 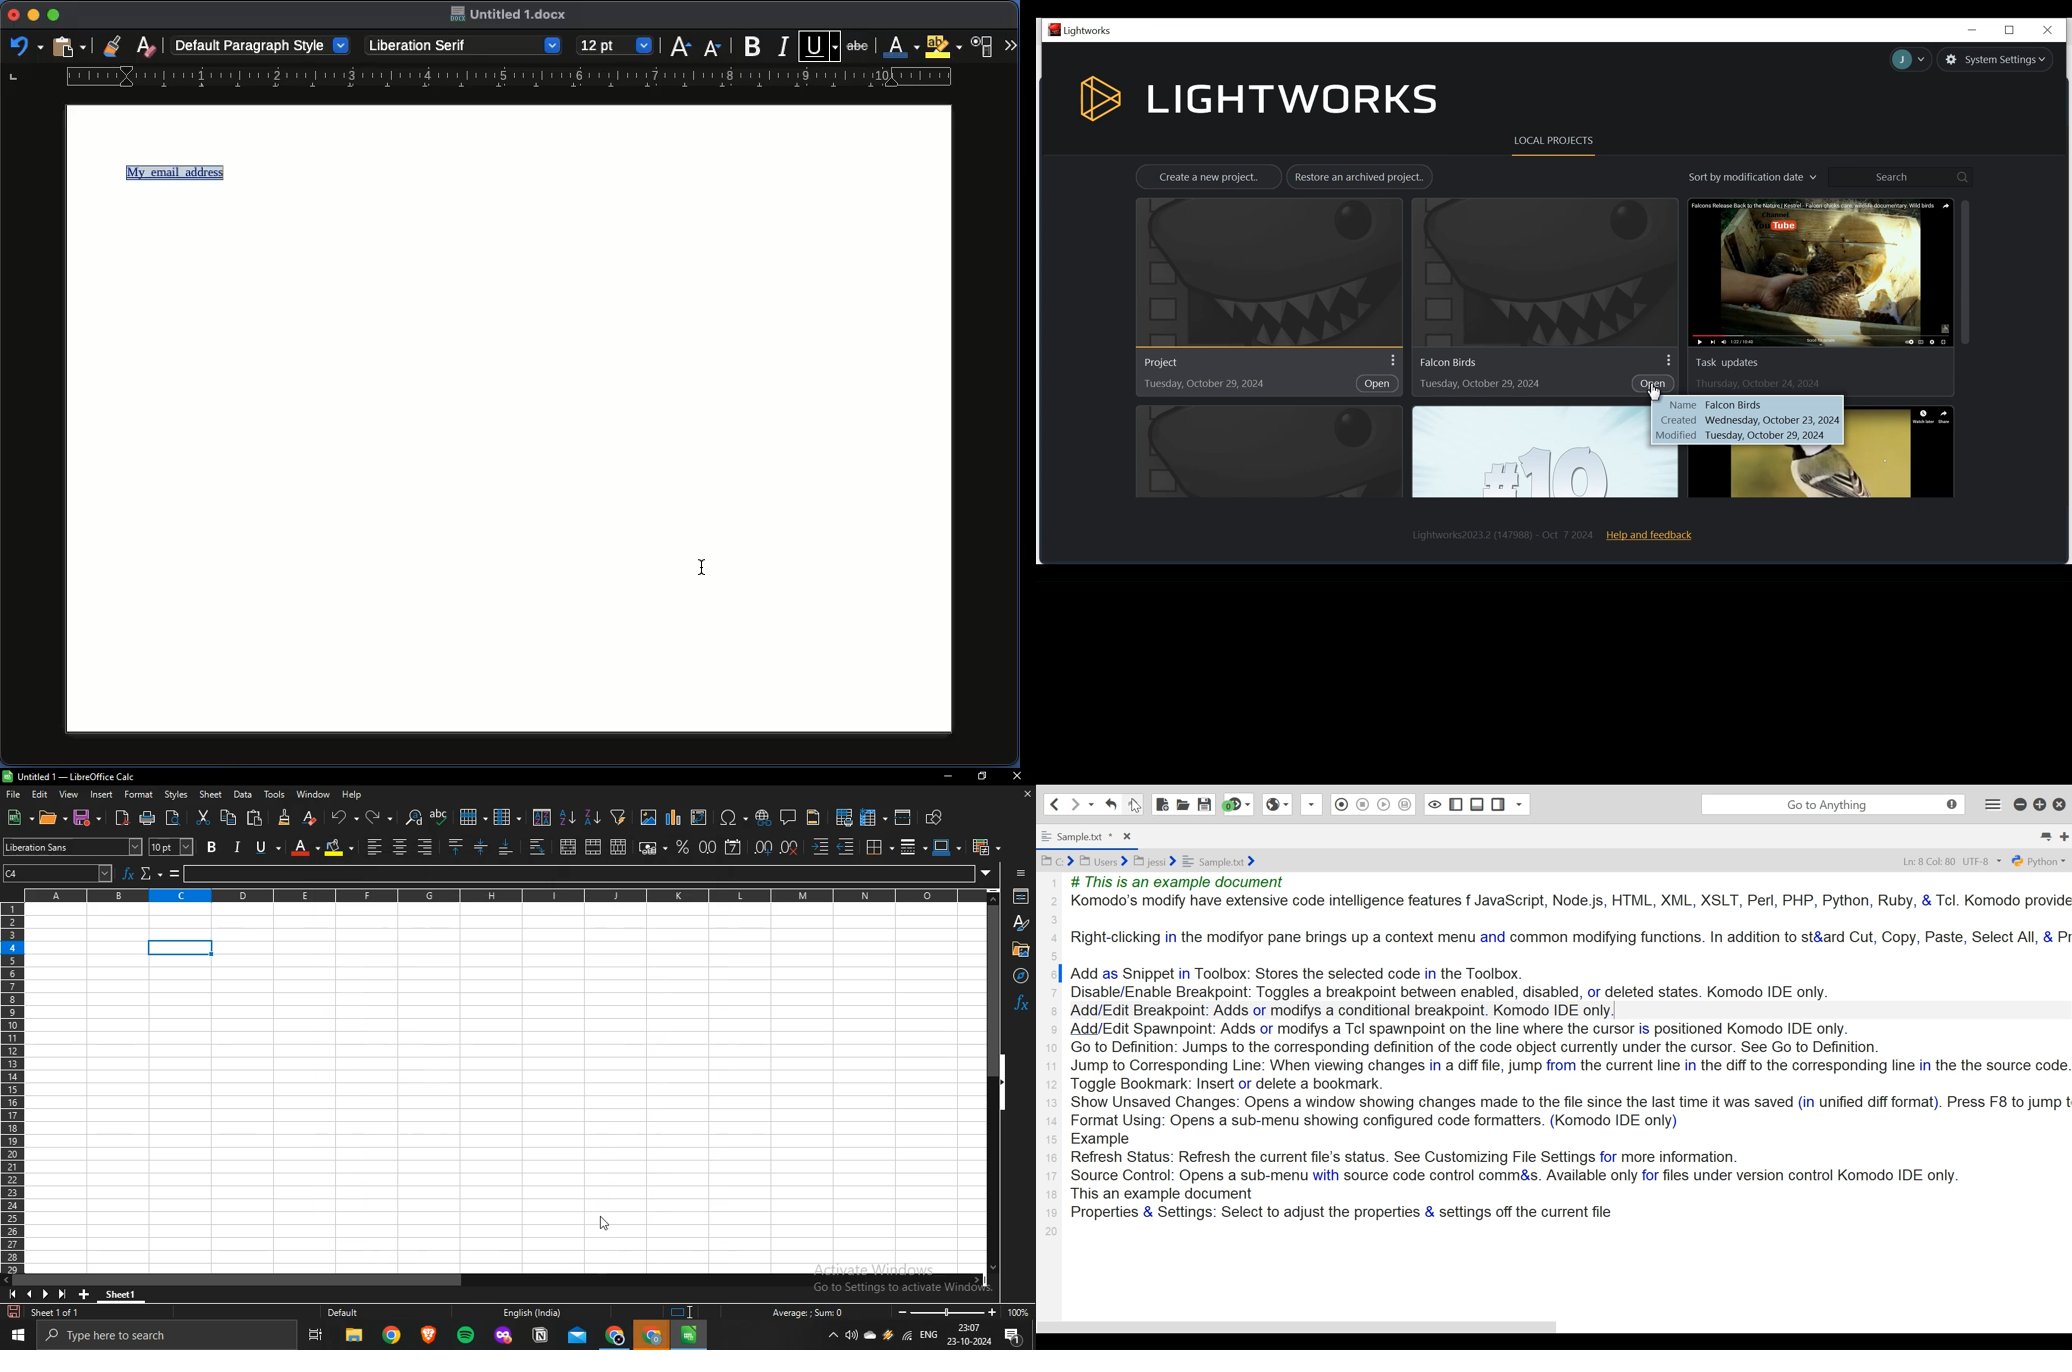 What do you see at coordinates (1454, 364) in the screenshot?
I see `Falcon` at bounding box center [1454, 364].